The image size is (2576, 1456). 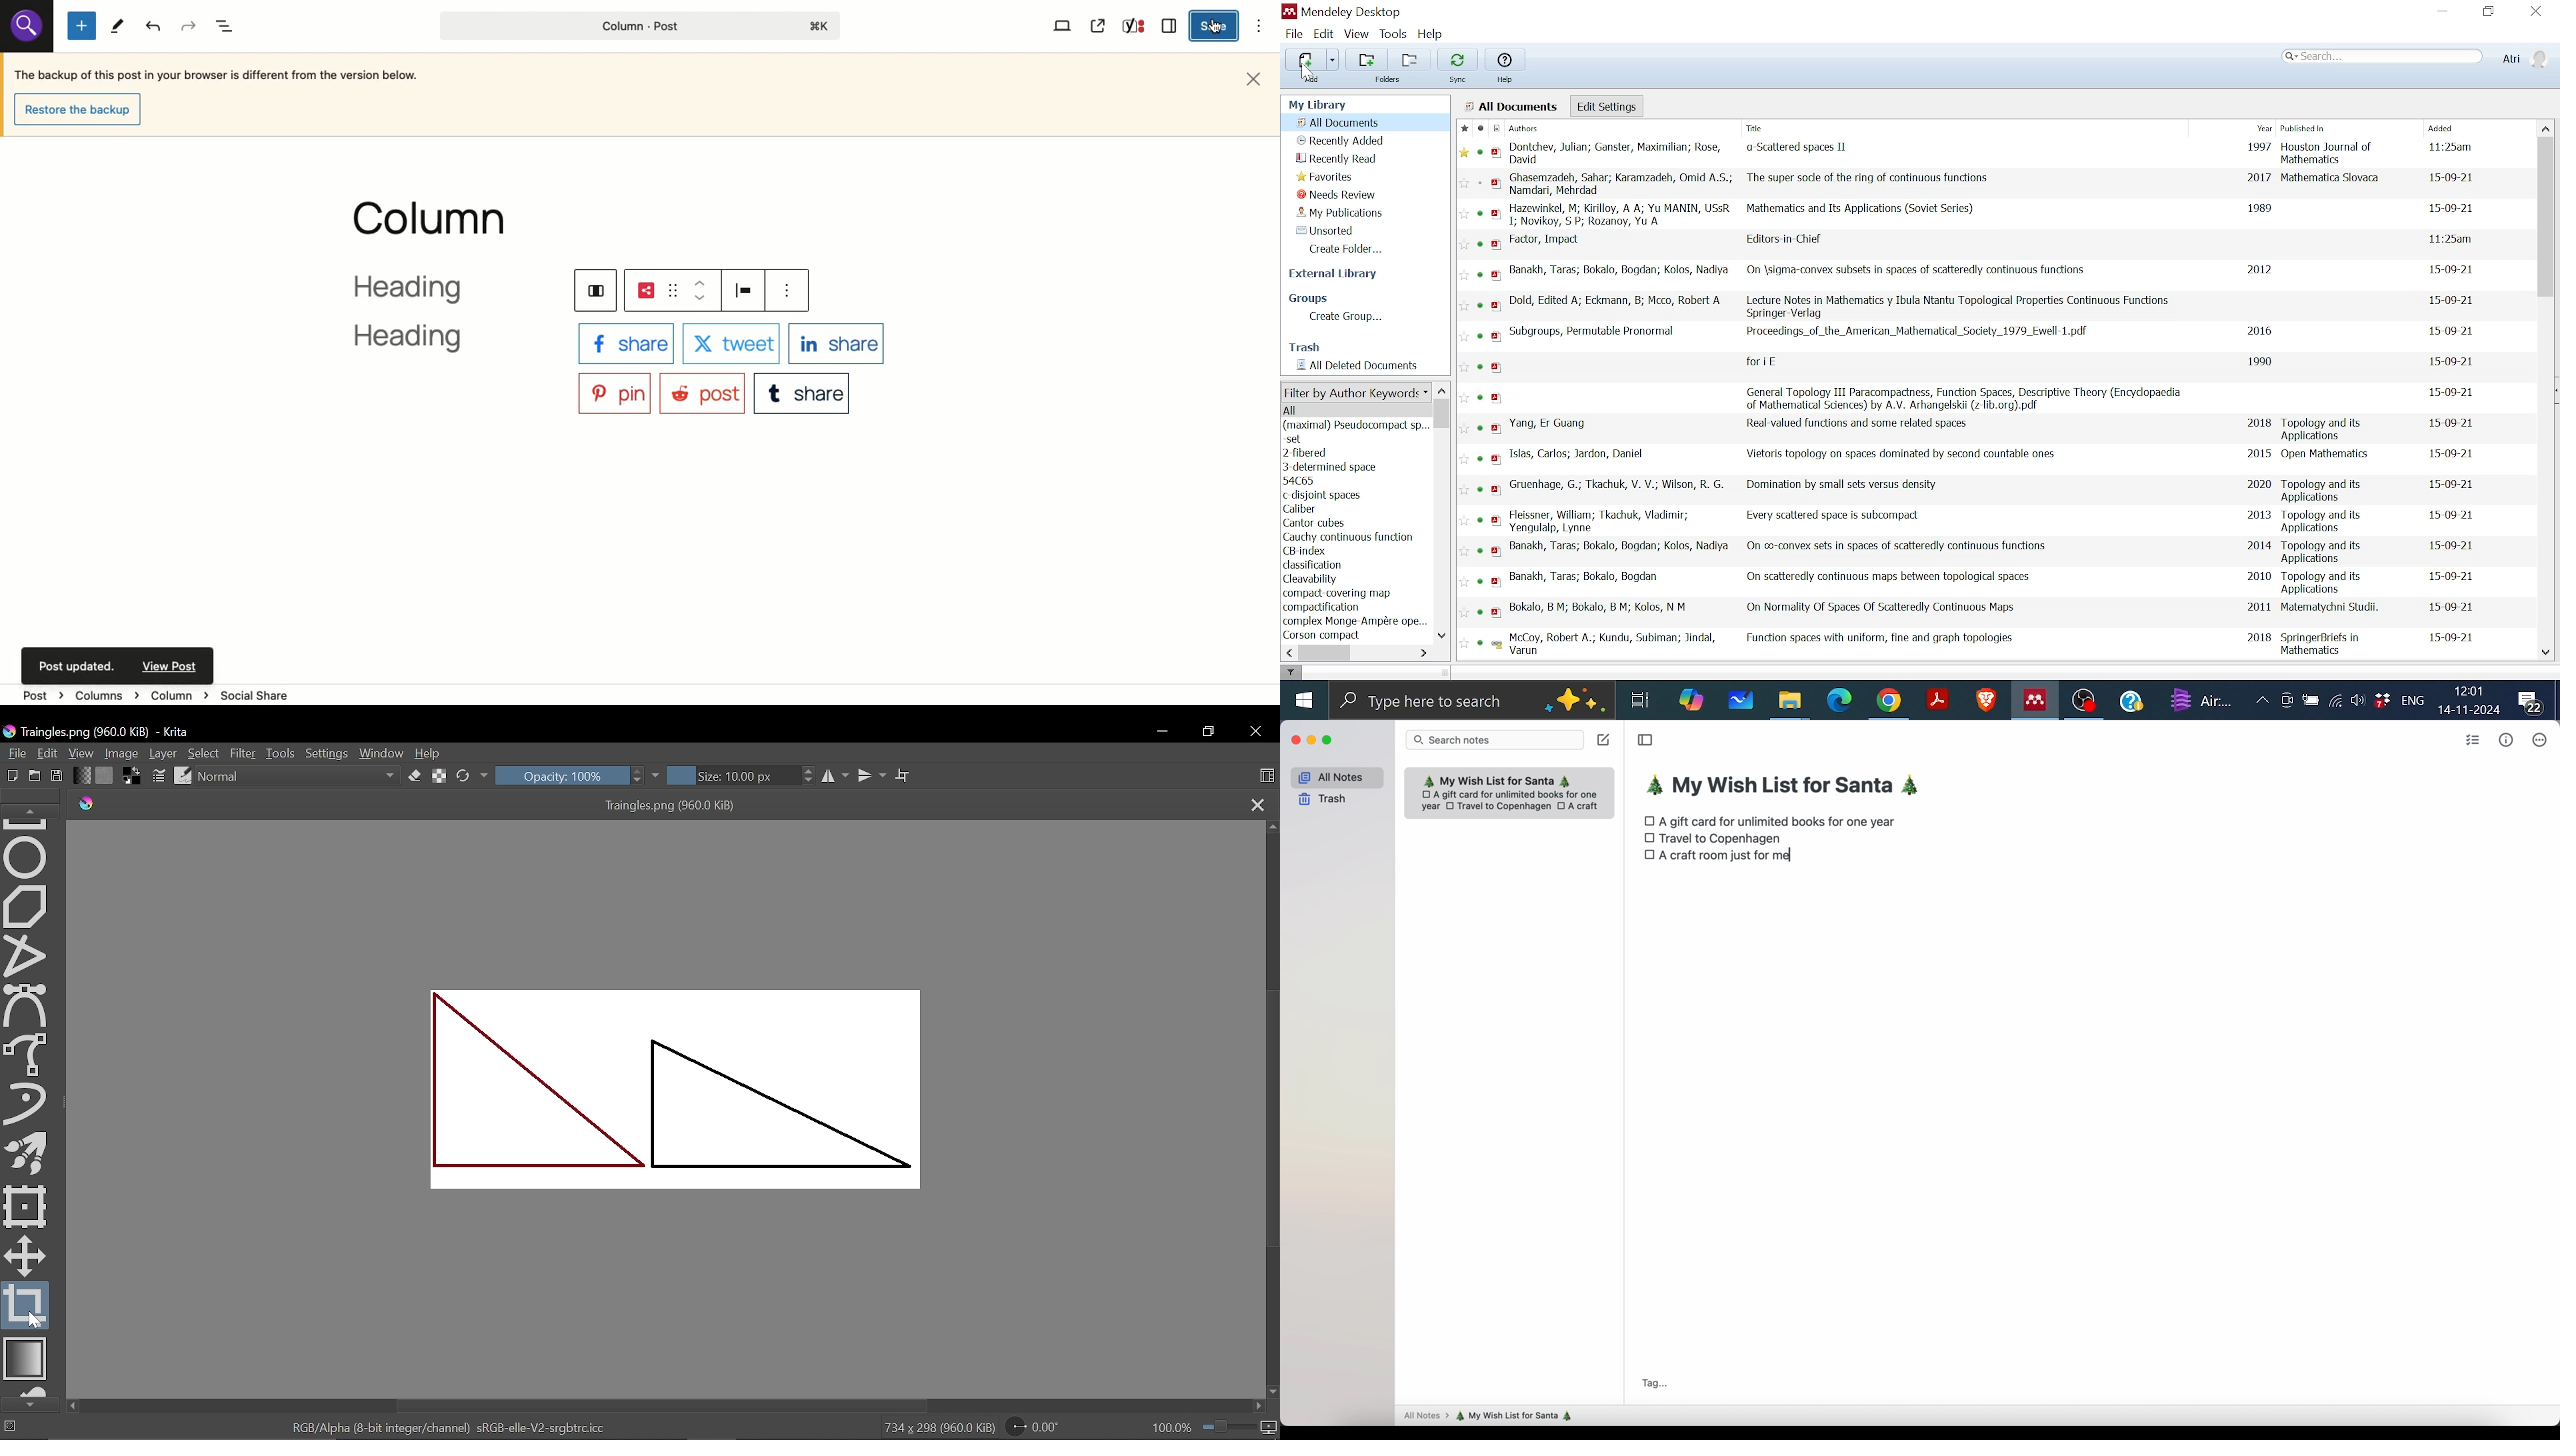 What do you see at coordinates (1350, 623) in the screenshot?
I see `Keyword` at bounding box center [1350, 623].